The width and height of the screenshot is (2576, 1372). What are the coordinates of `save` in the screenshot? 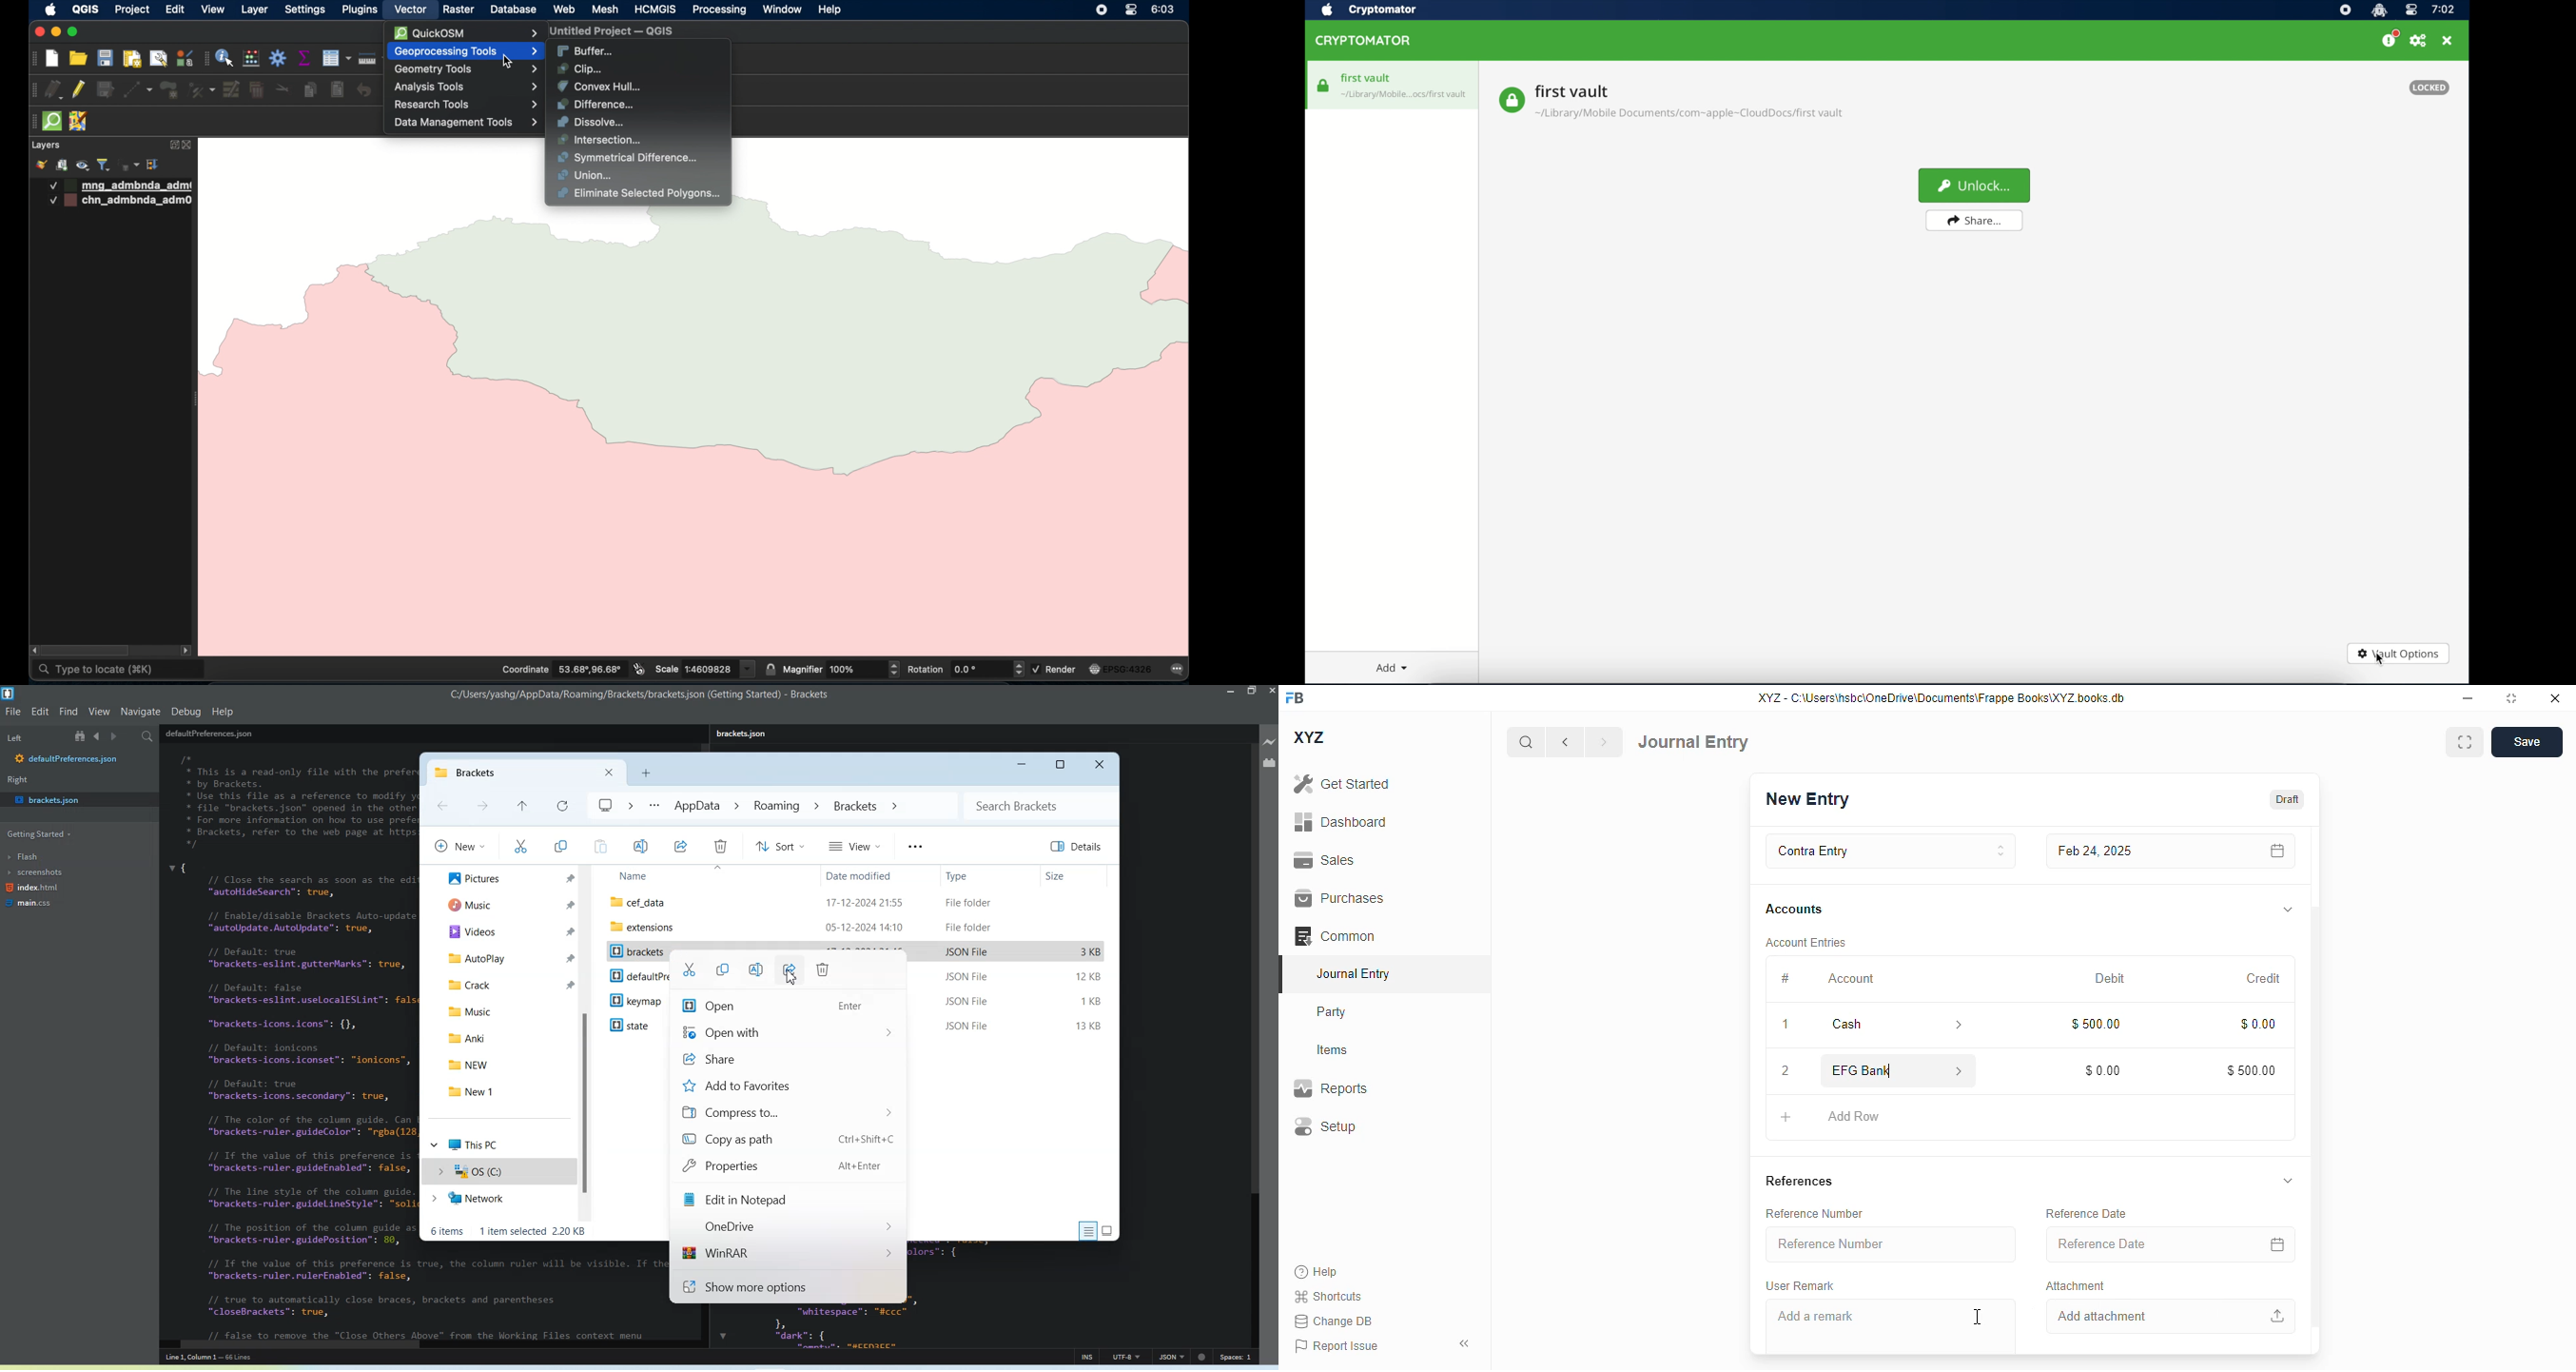 It's located at (2527, 742).